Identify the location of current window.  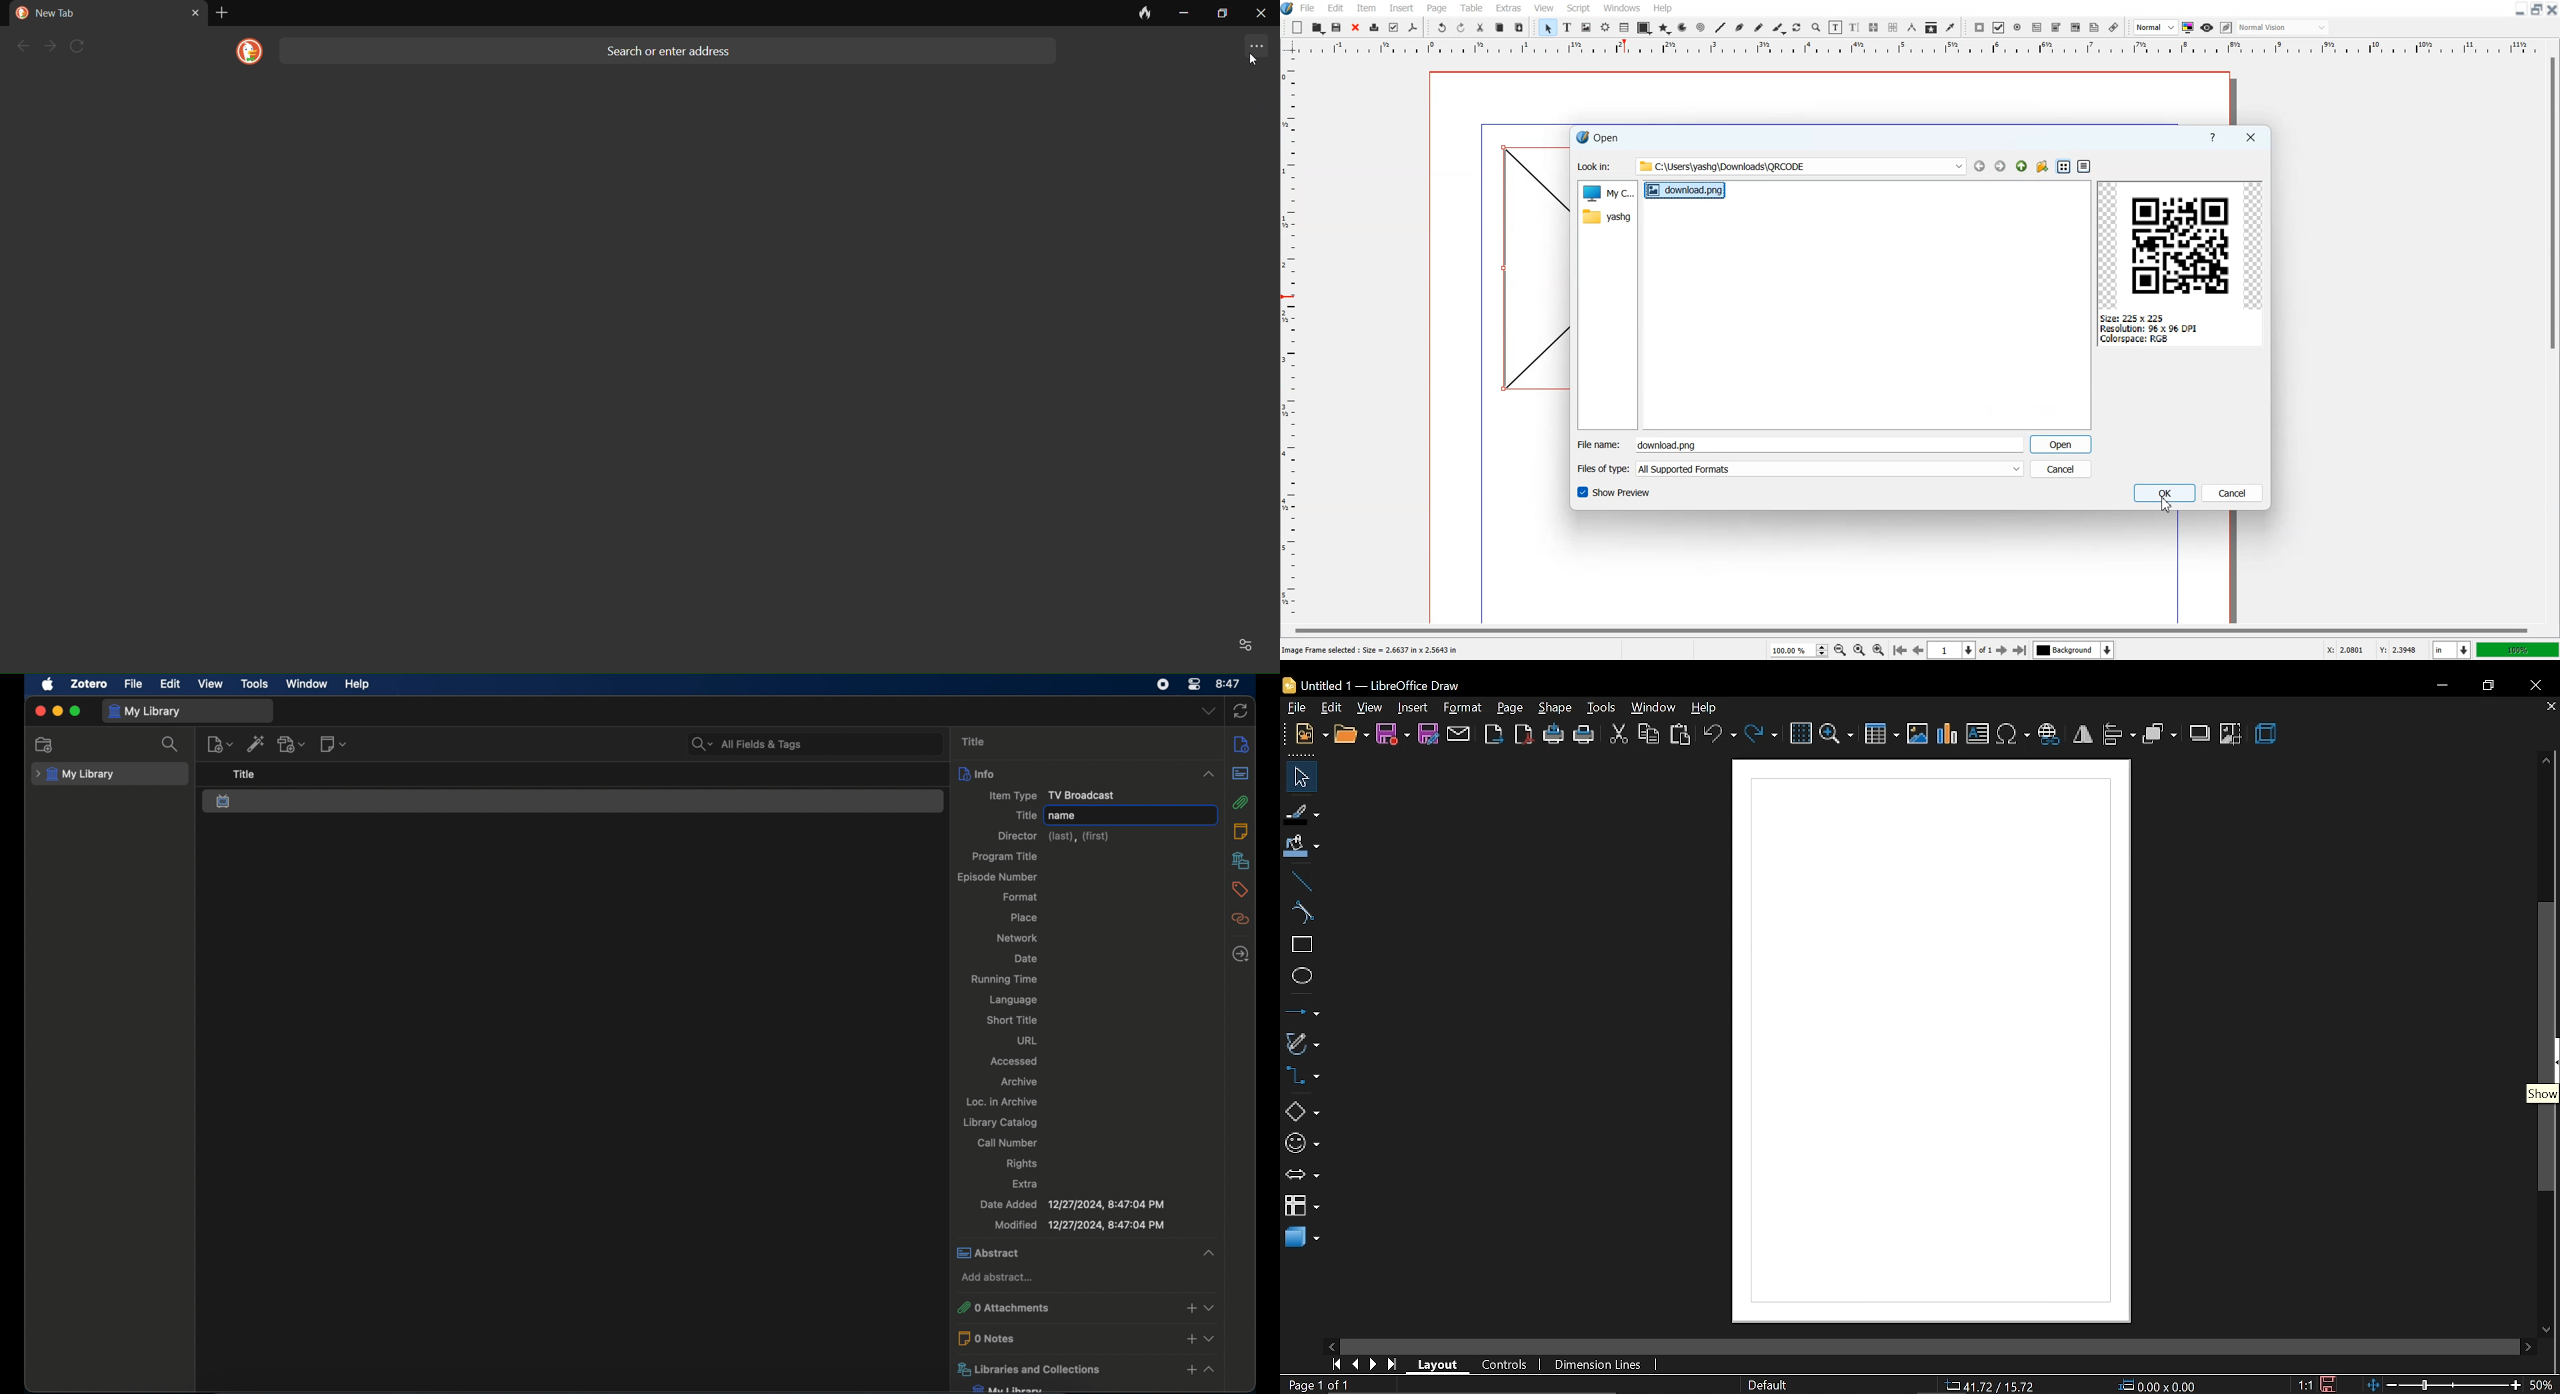
(1370, 685).